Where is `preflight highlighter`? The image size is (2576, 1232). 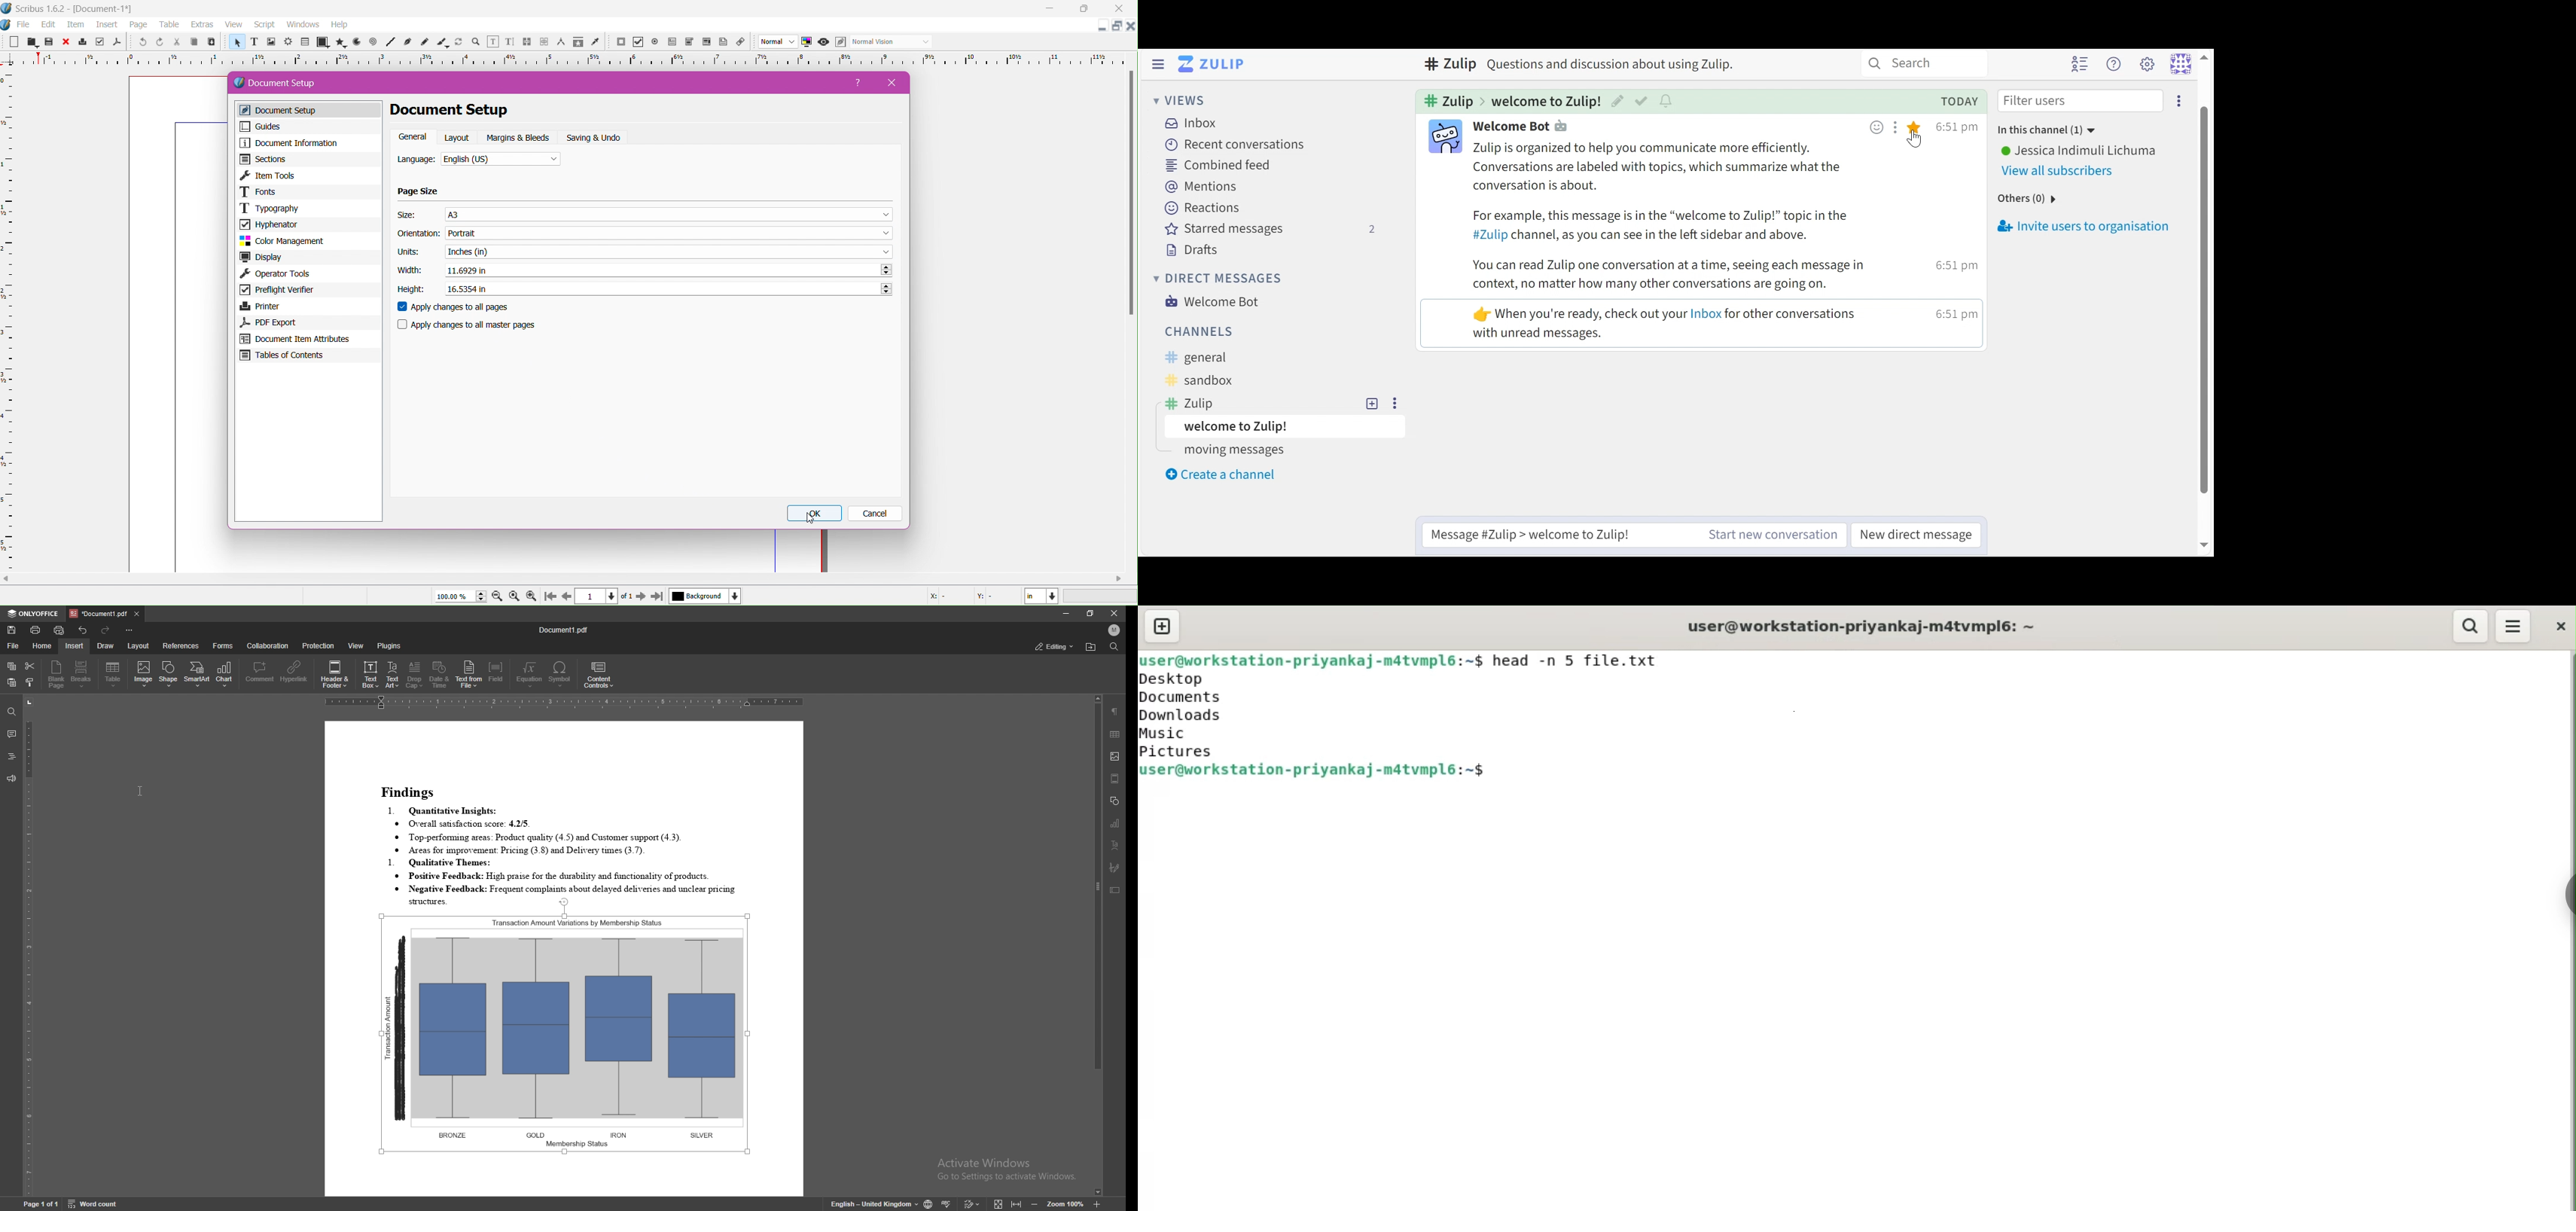
preflight highlighter is located at coordinates (100, 42).